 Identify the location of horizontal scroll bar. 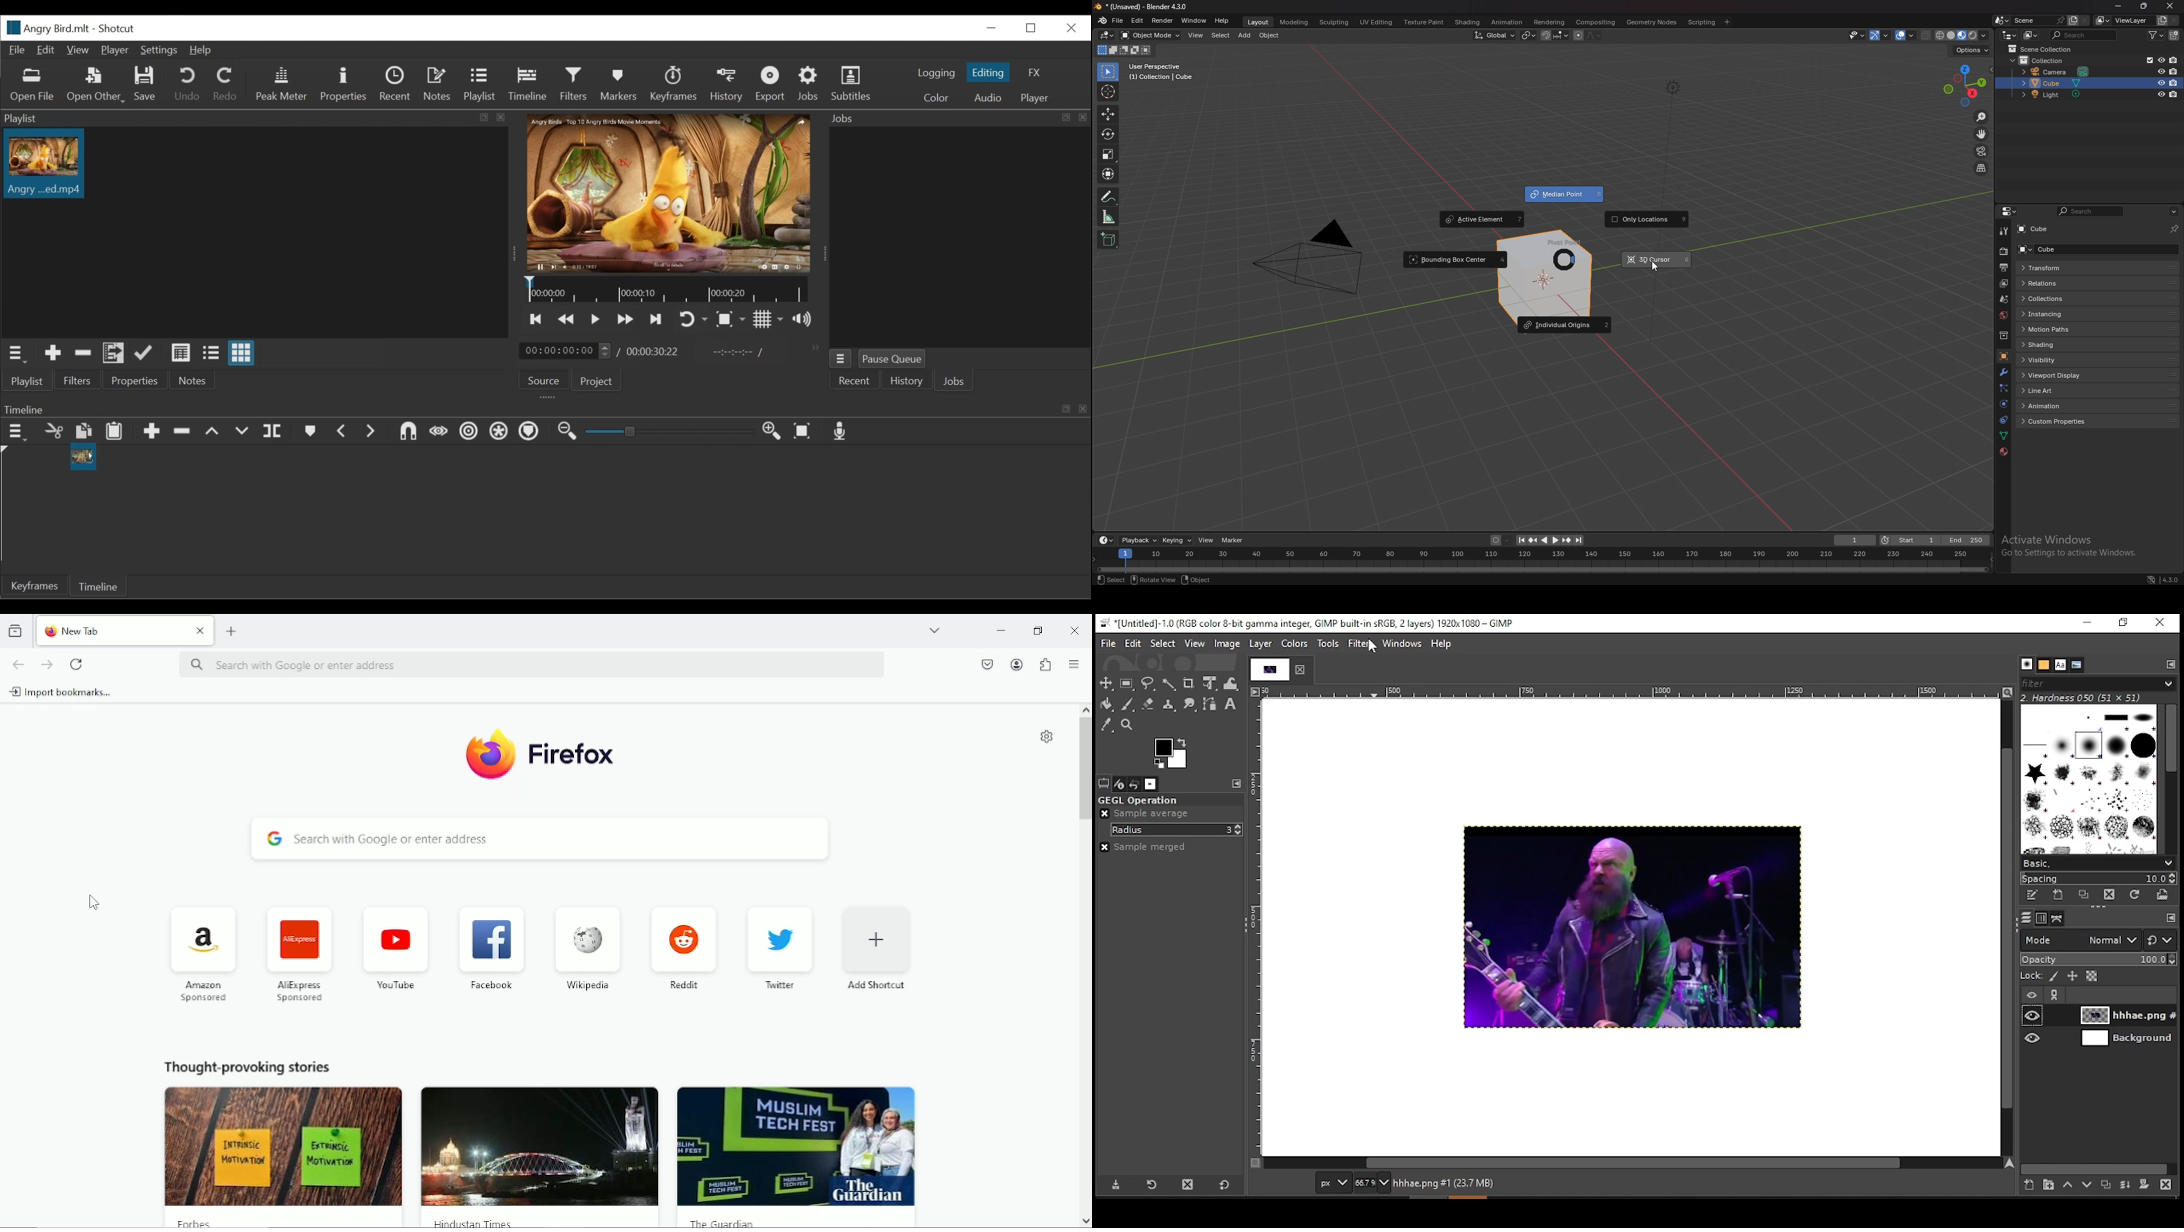
(1633, 1164).